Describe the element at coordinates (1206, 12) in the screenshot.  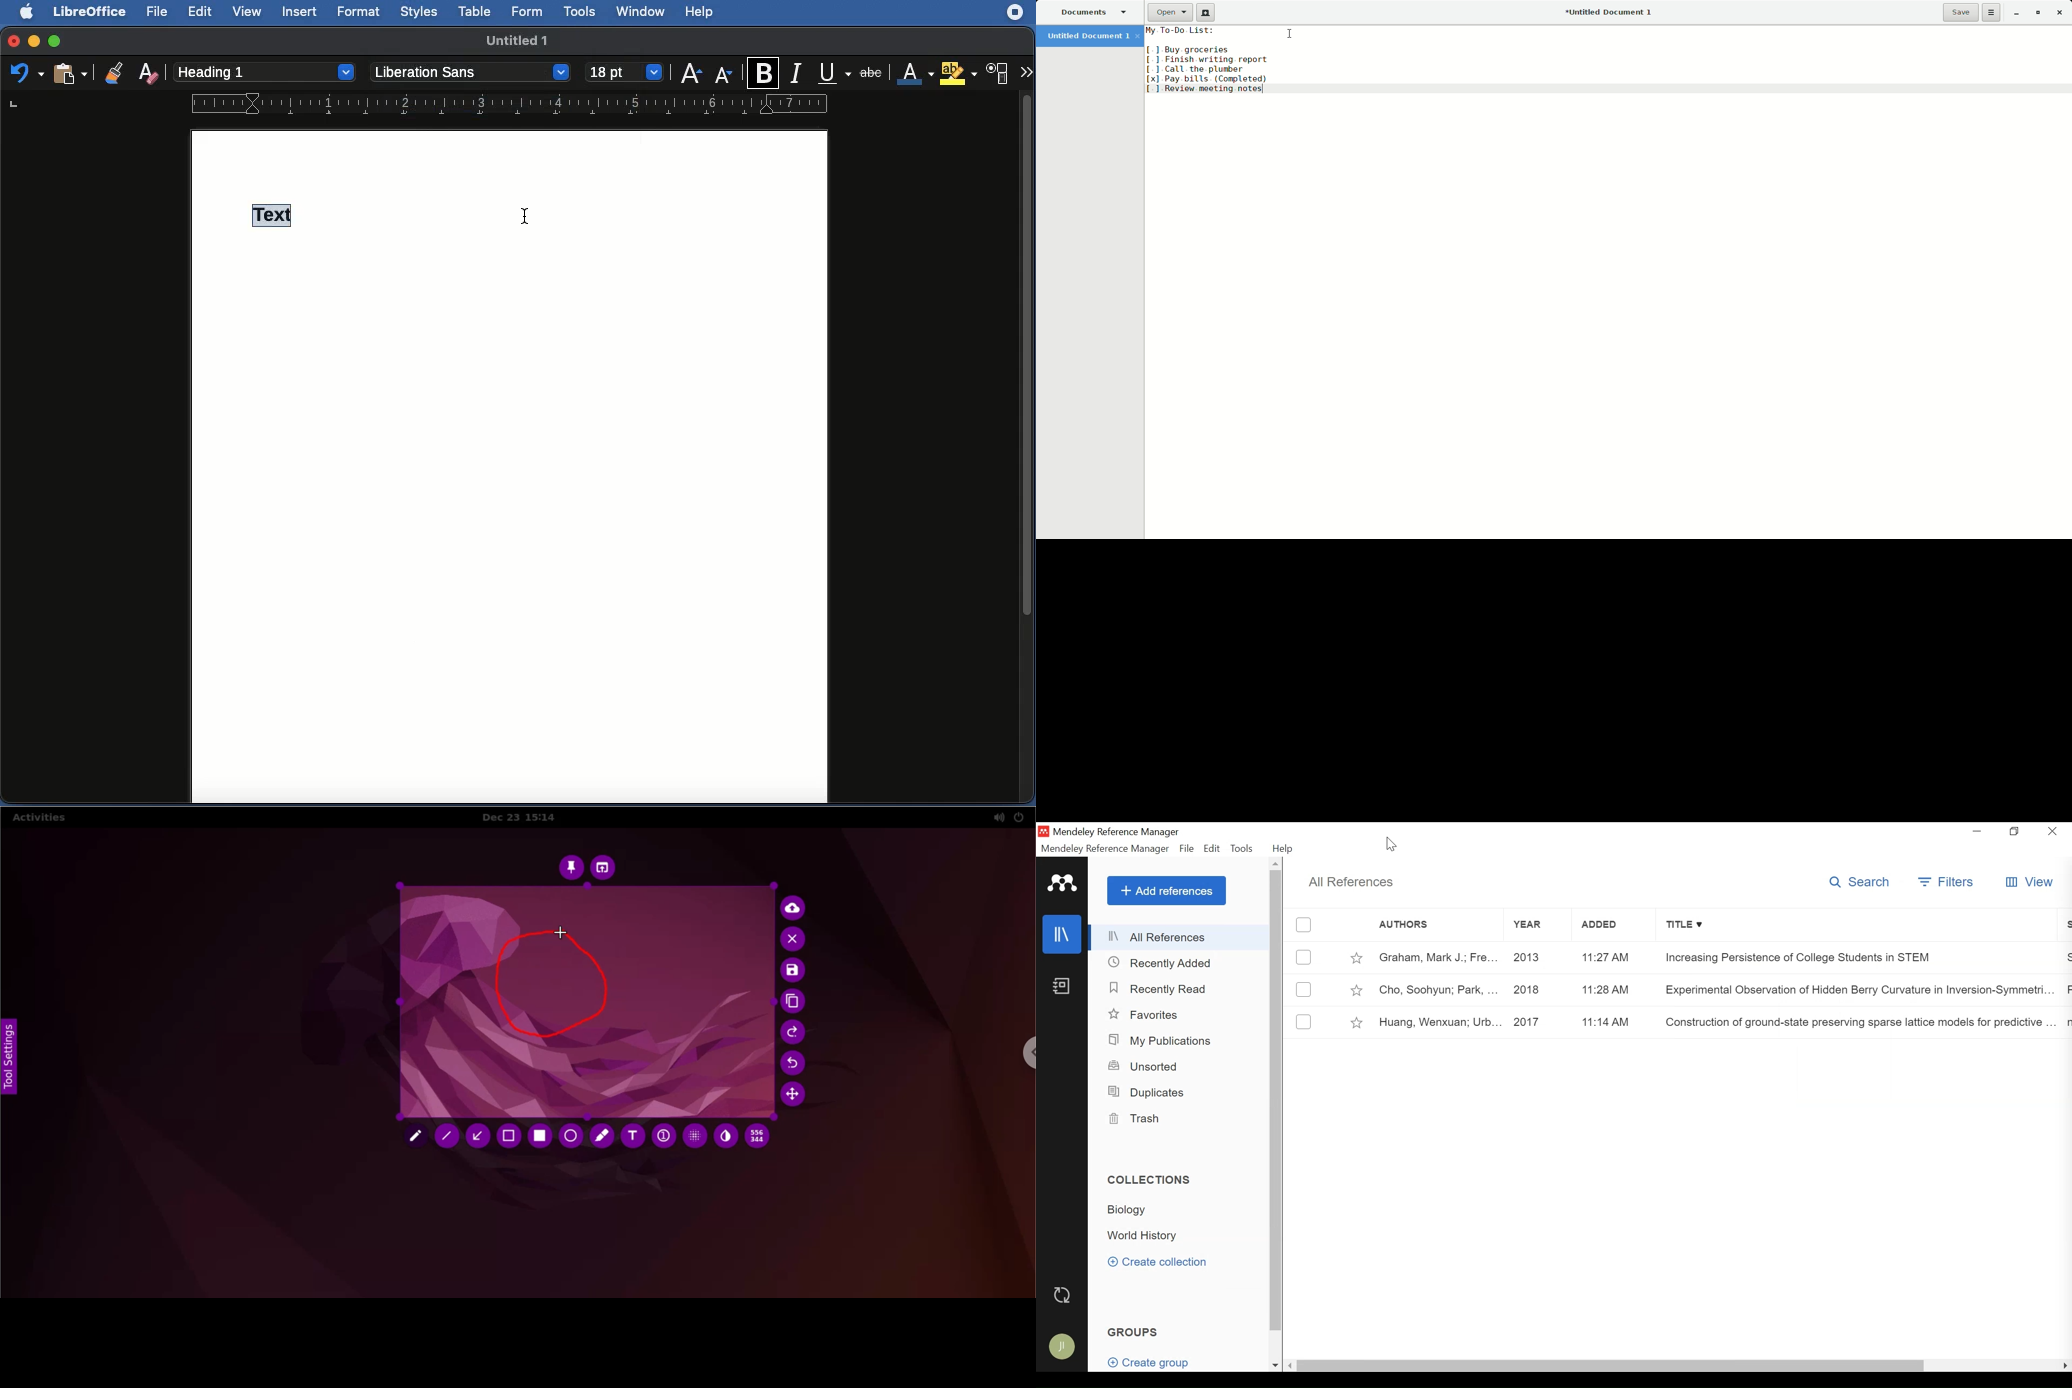
I see `New` at that location.